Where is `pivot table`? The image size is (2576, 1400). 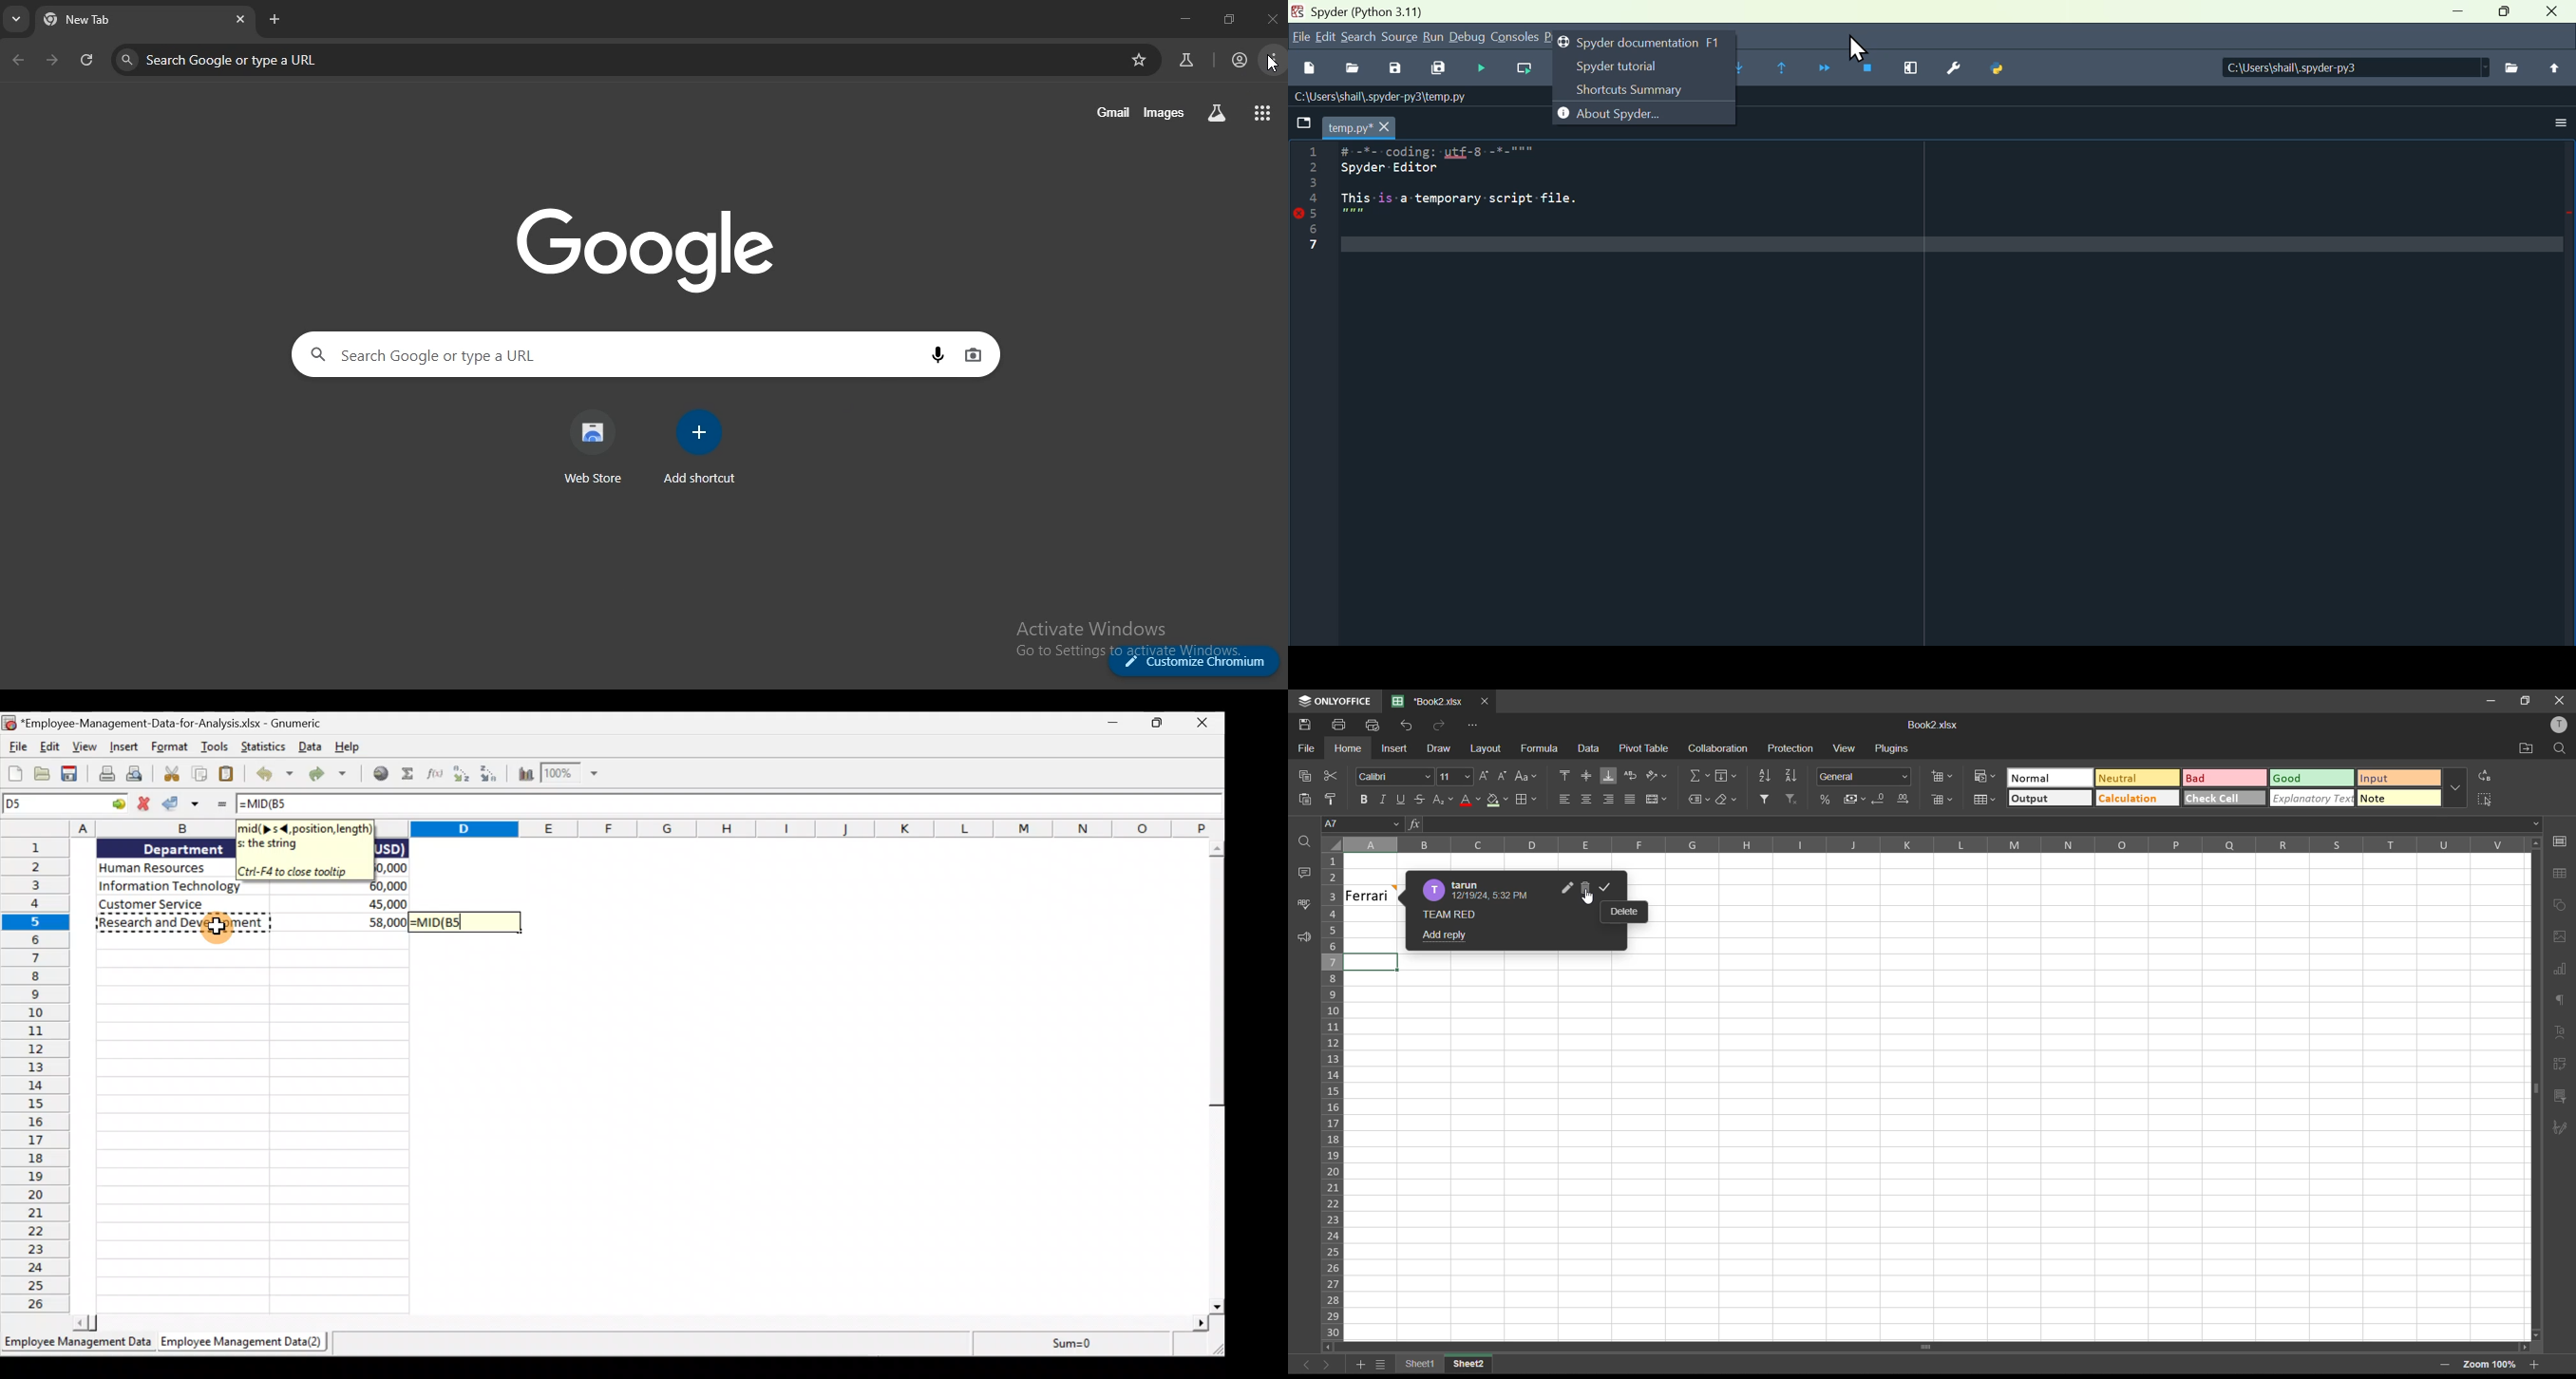
pivot table is located at coordinates (2559, 1066).